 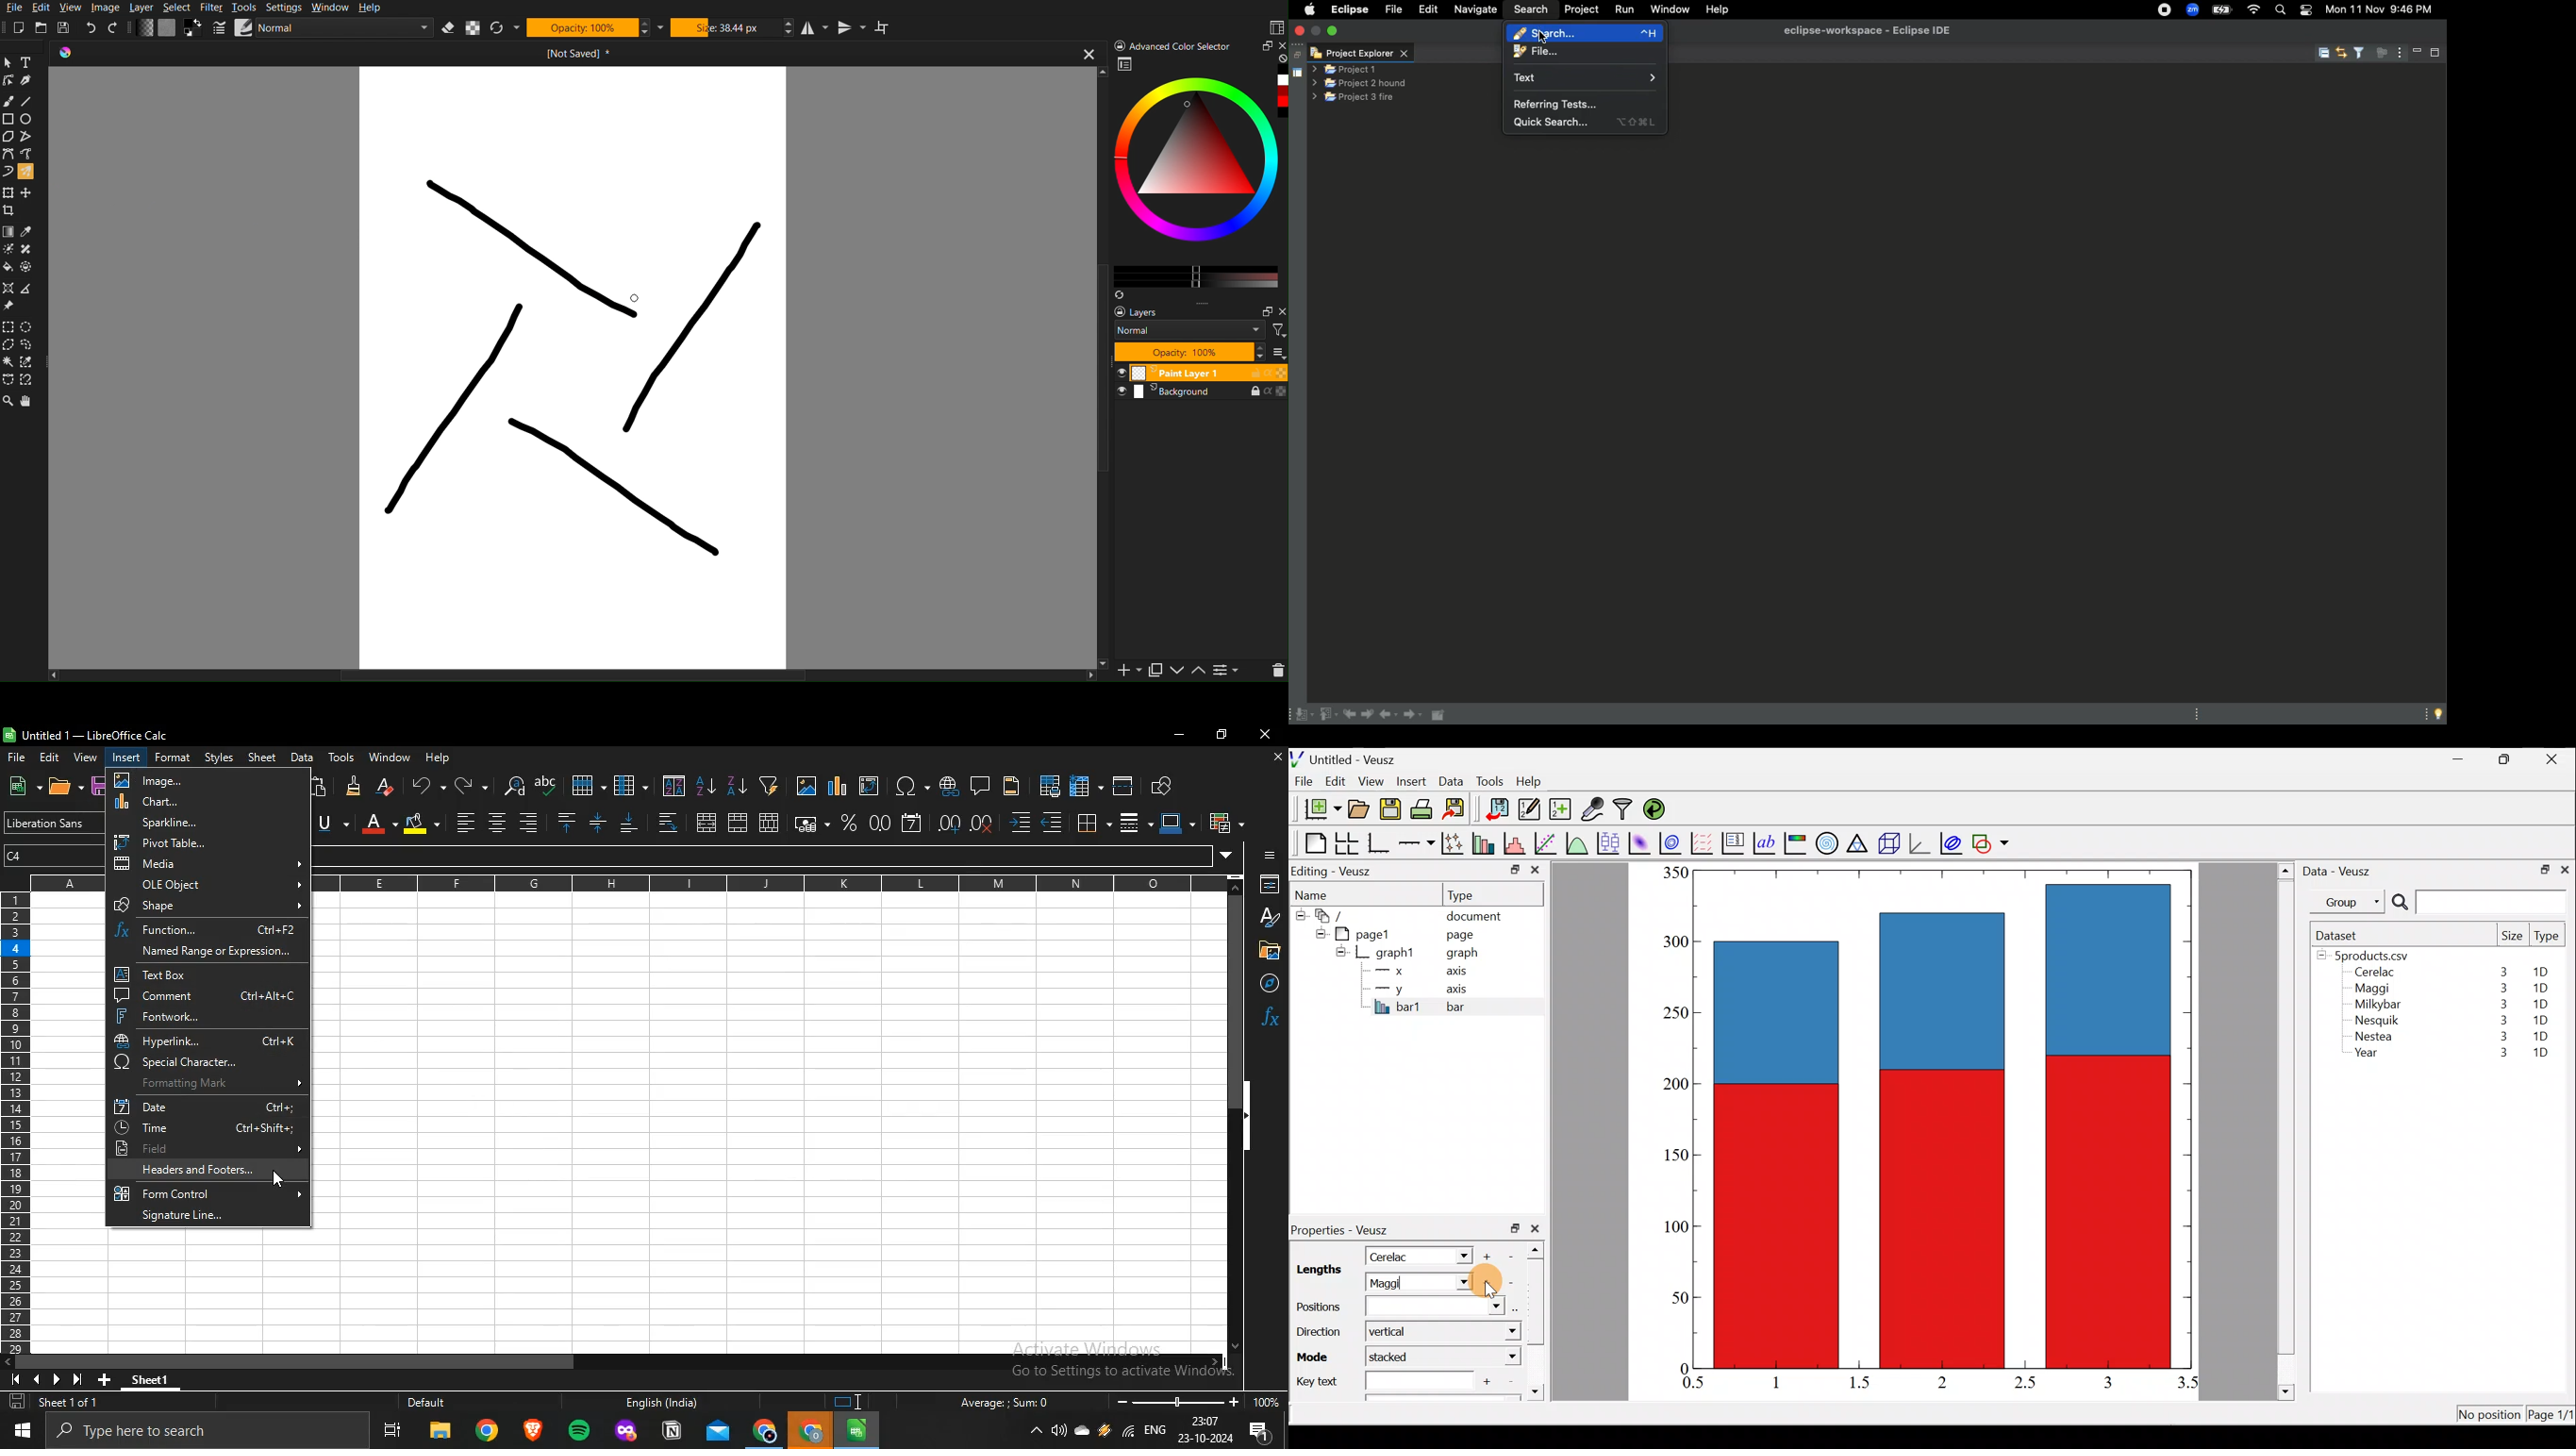 I want to click on align  bottom, so click(x=631, y=824).